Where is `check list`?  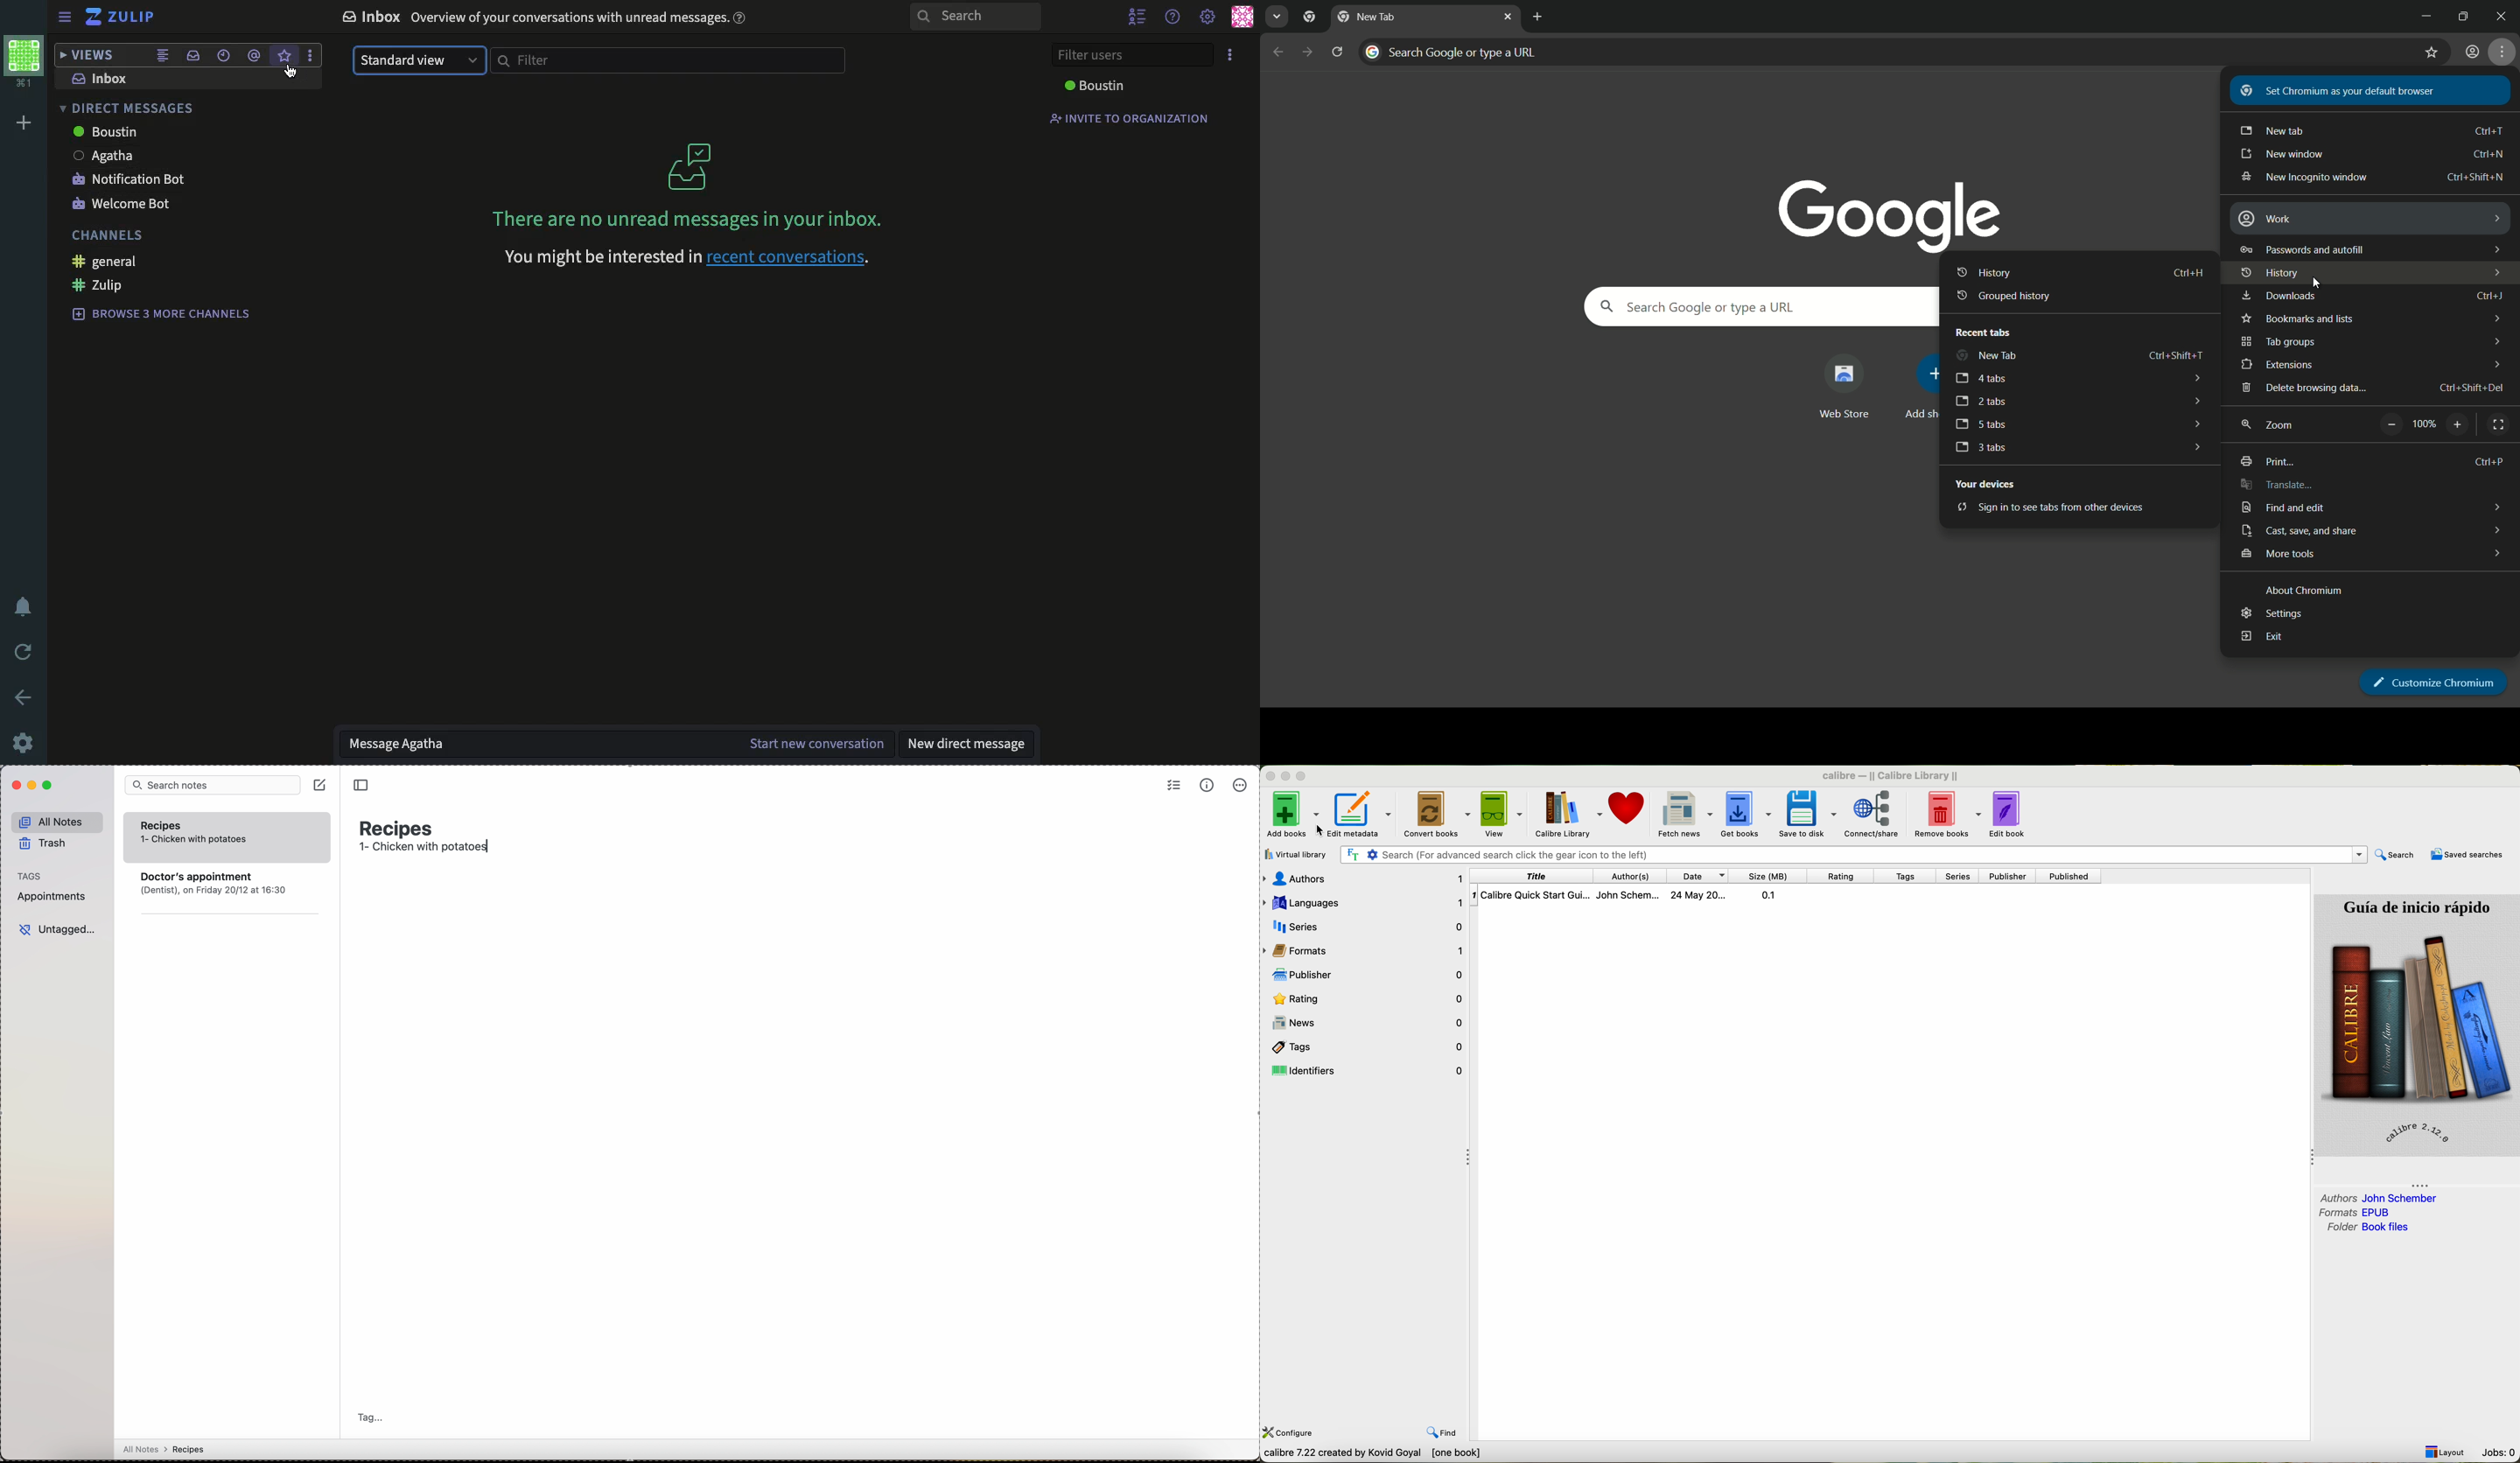 check list is located at coordinates (1172, 786).